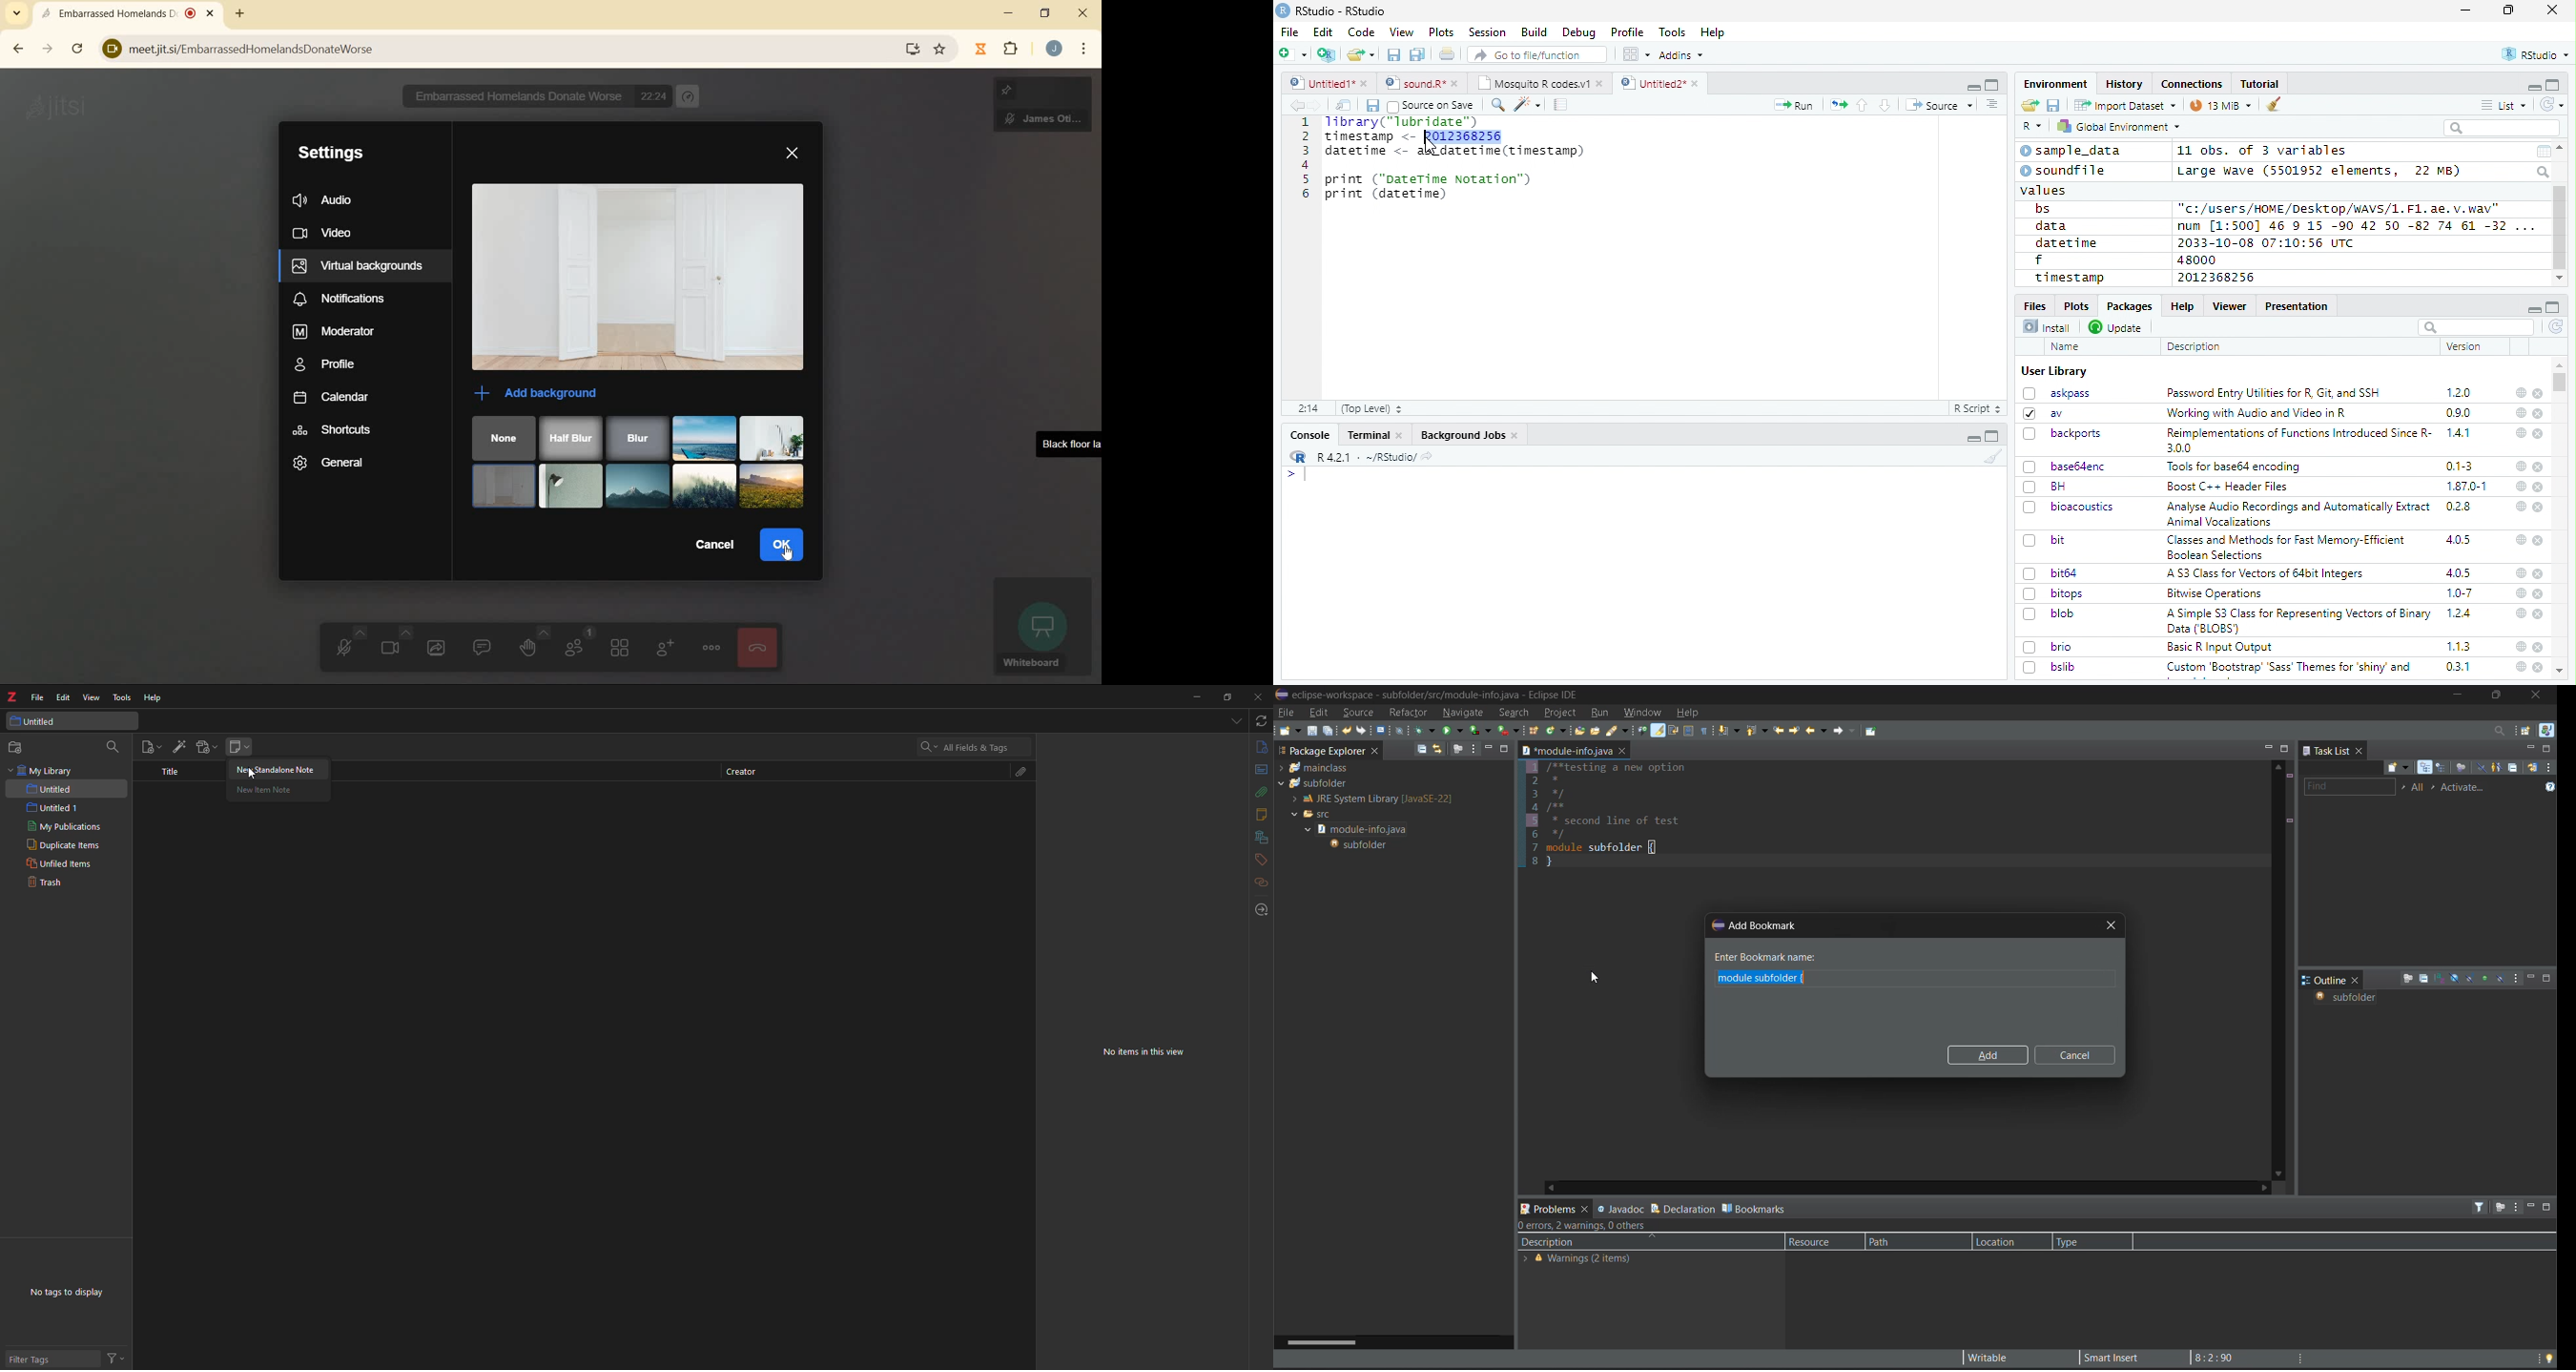  I want to click on Code, so click(1360, 32).